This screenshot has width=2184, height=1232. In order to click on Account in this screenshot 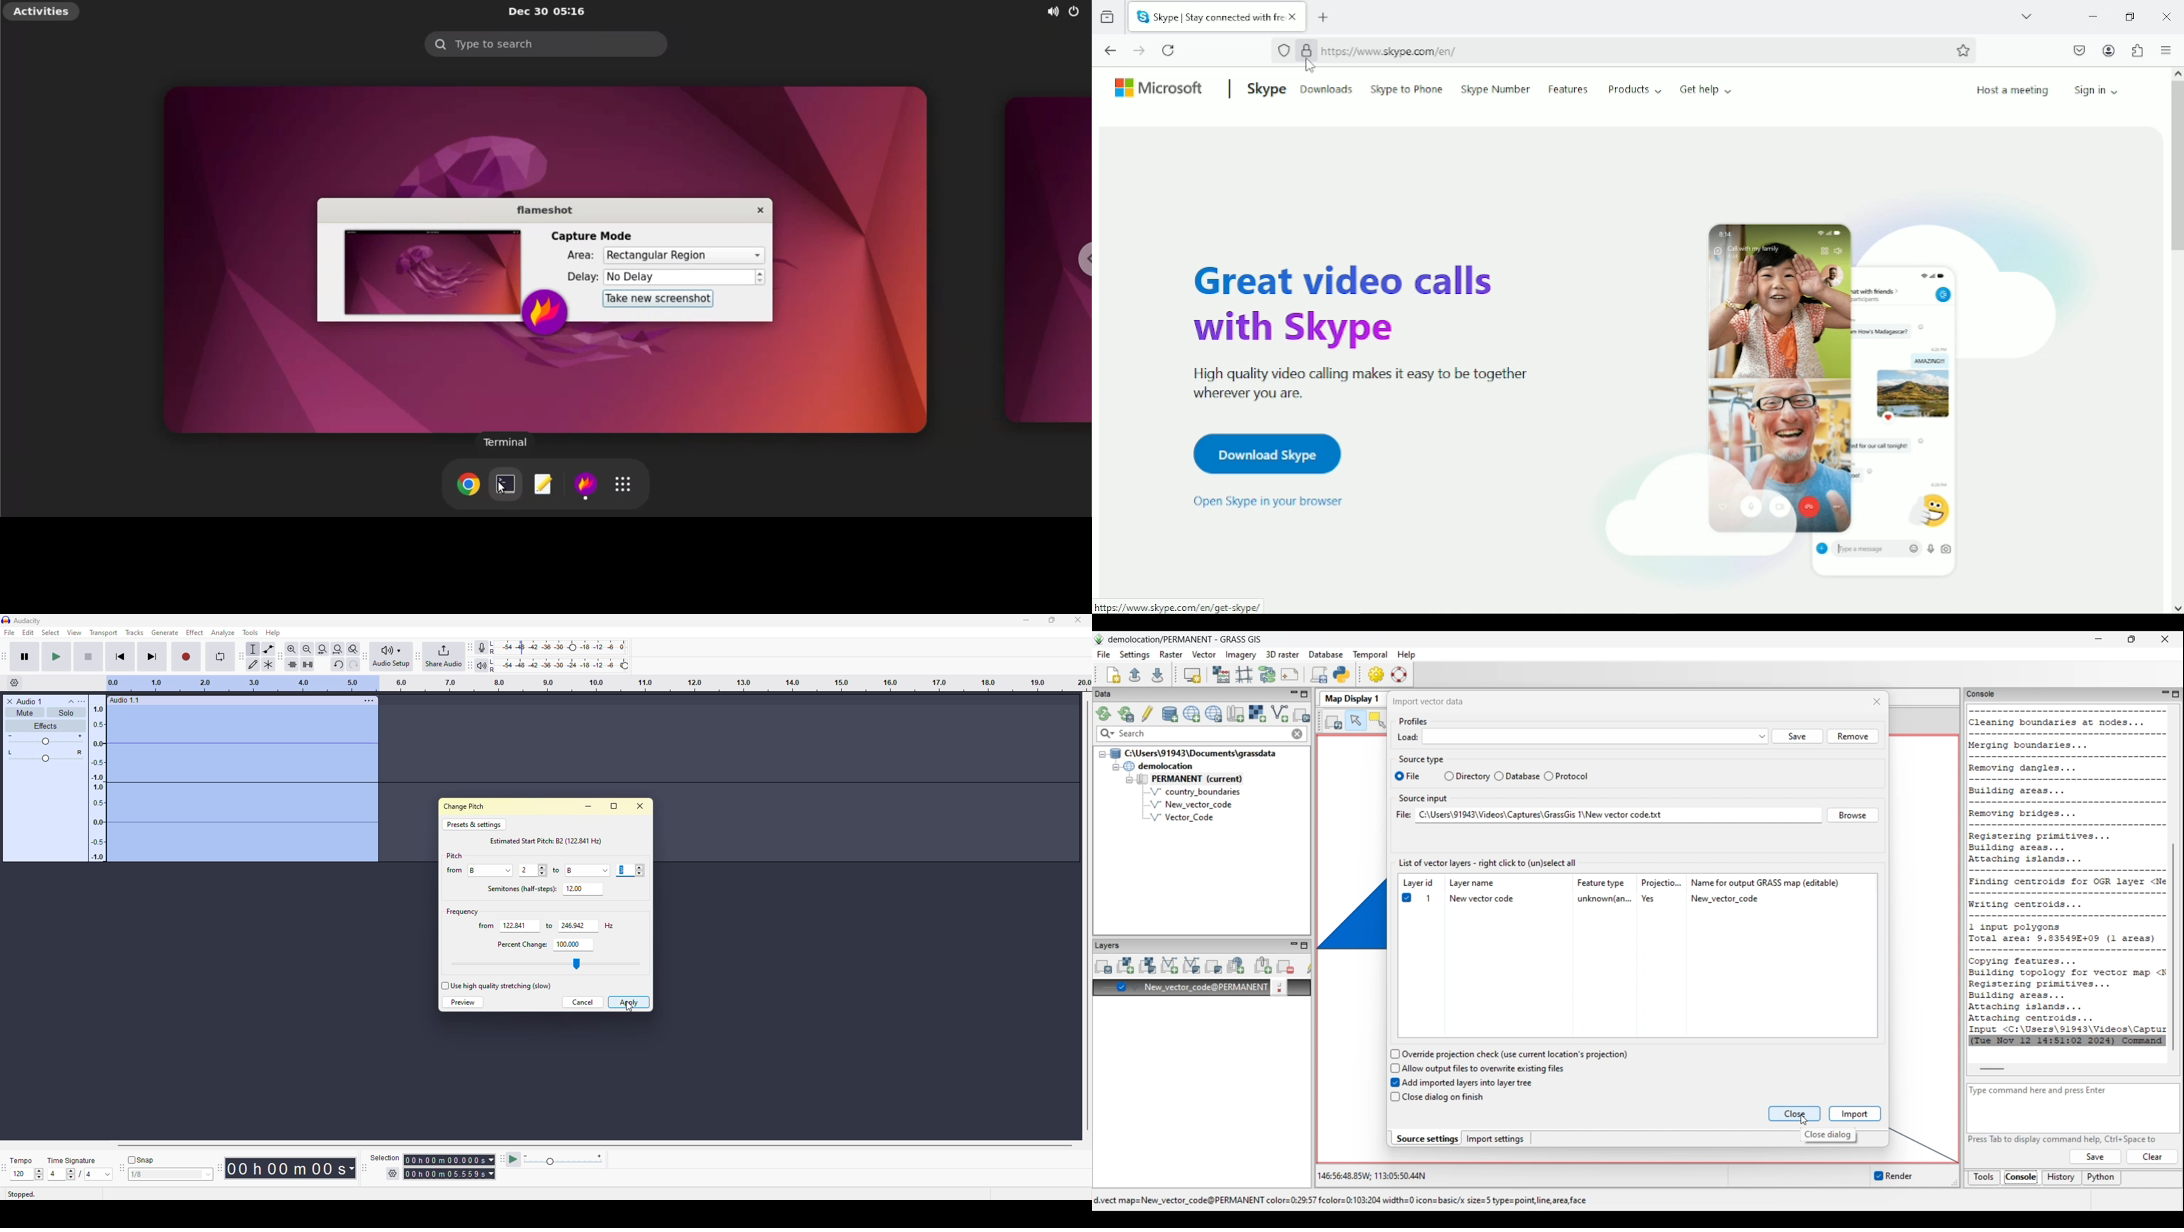, I will do `click(2109, 51)`.